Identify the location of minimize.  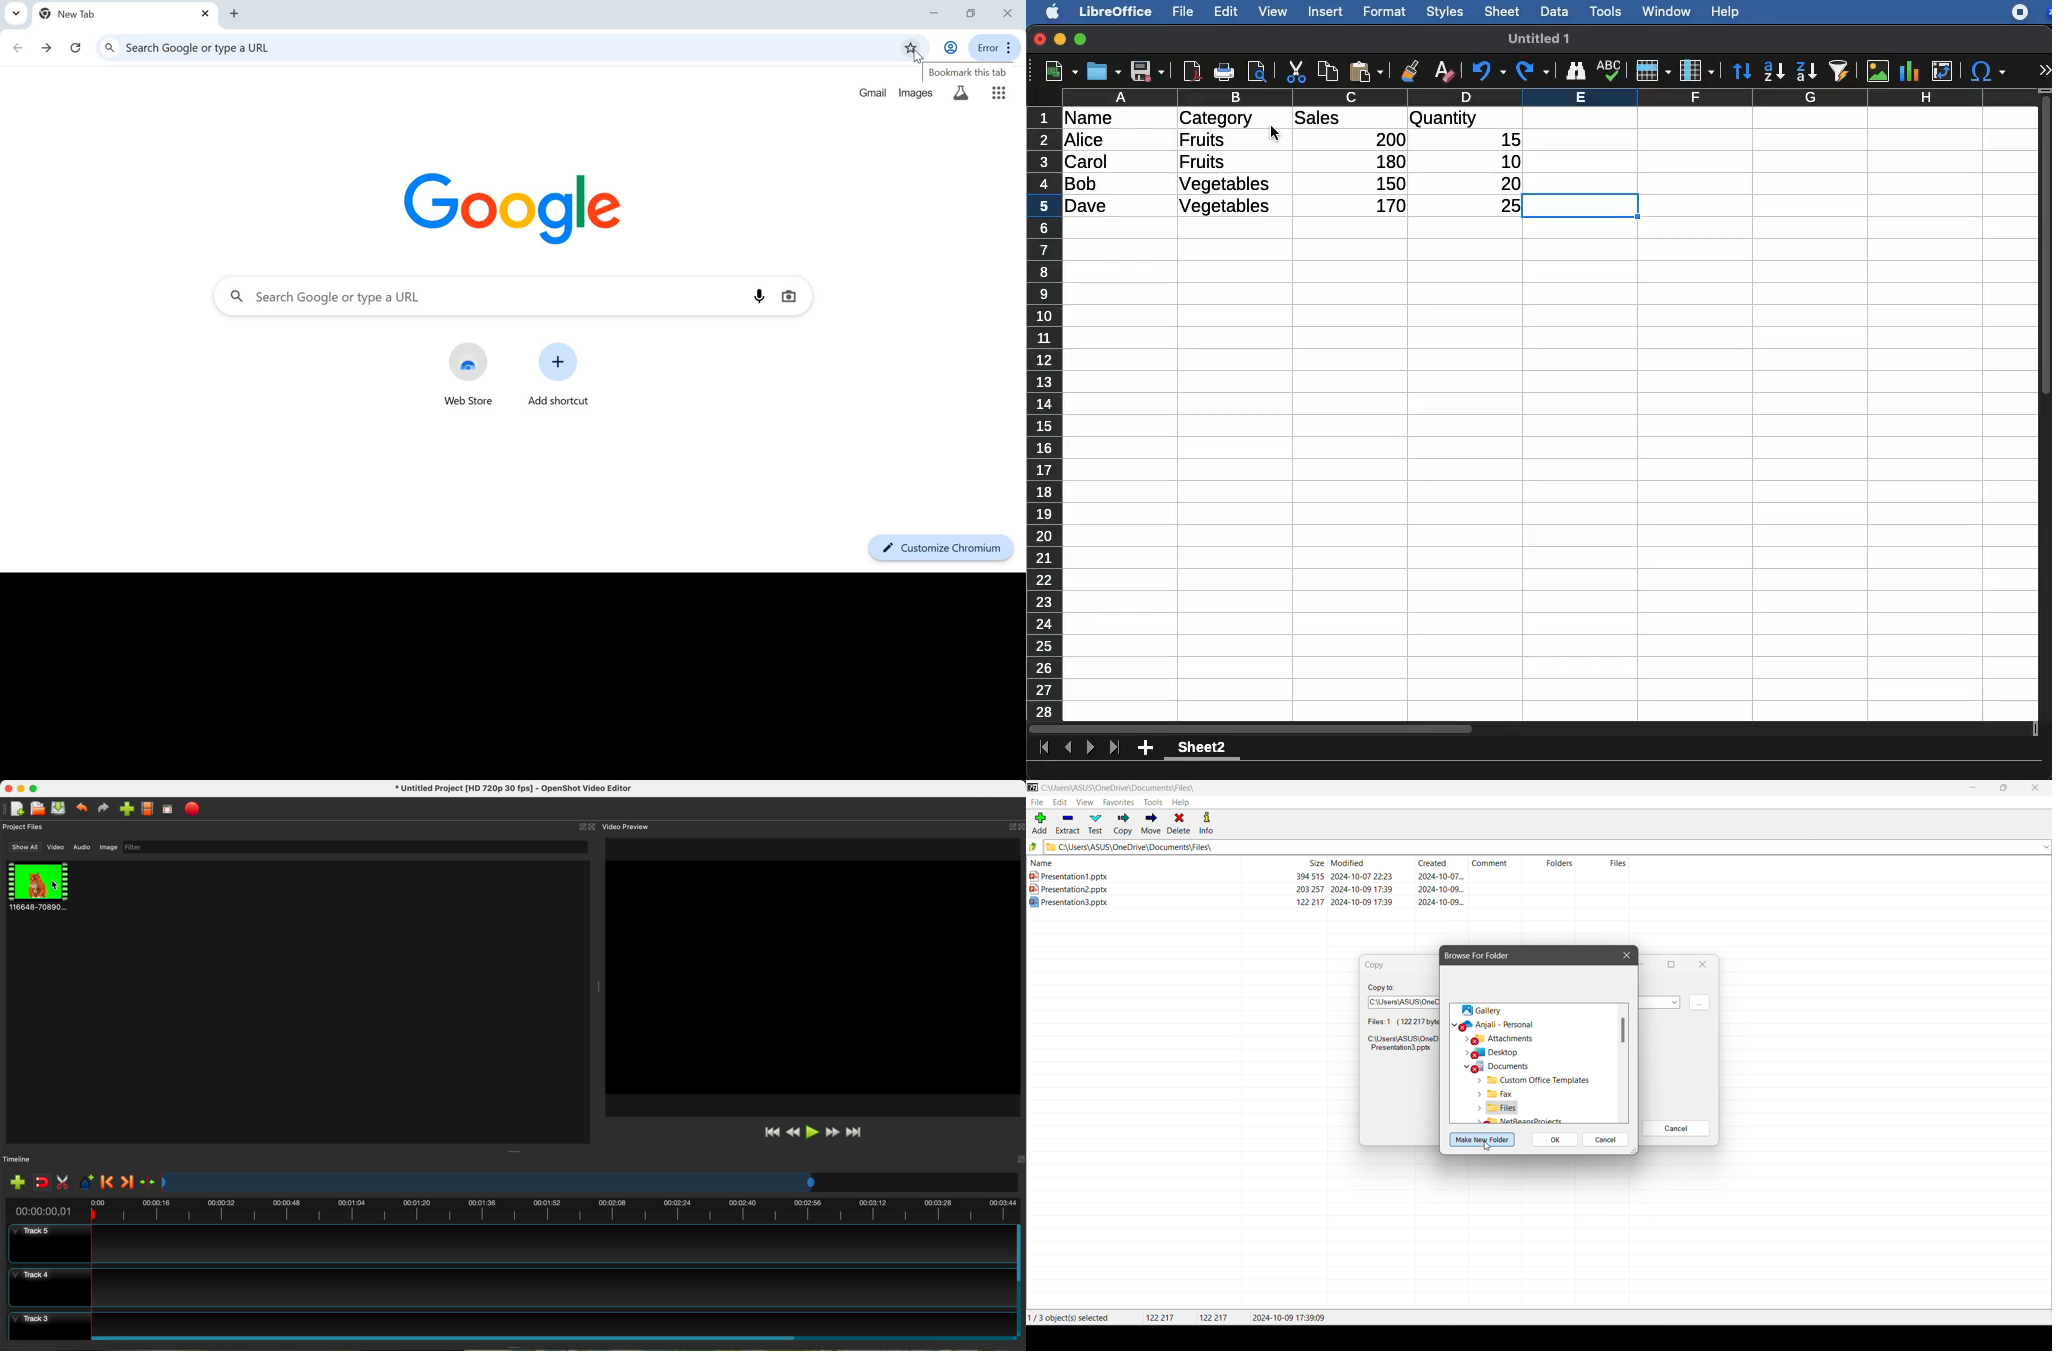
(1061, 39).